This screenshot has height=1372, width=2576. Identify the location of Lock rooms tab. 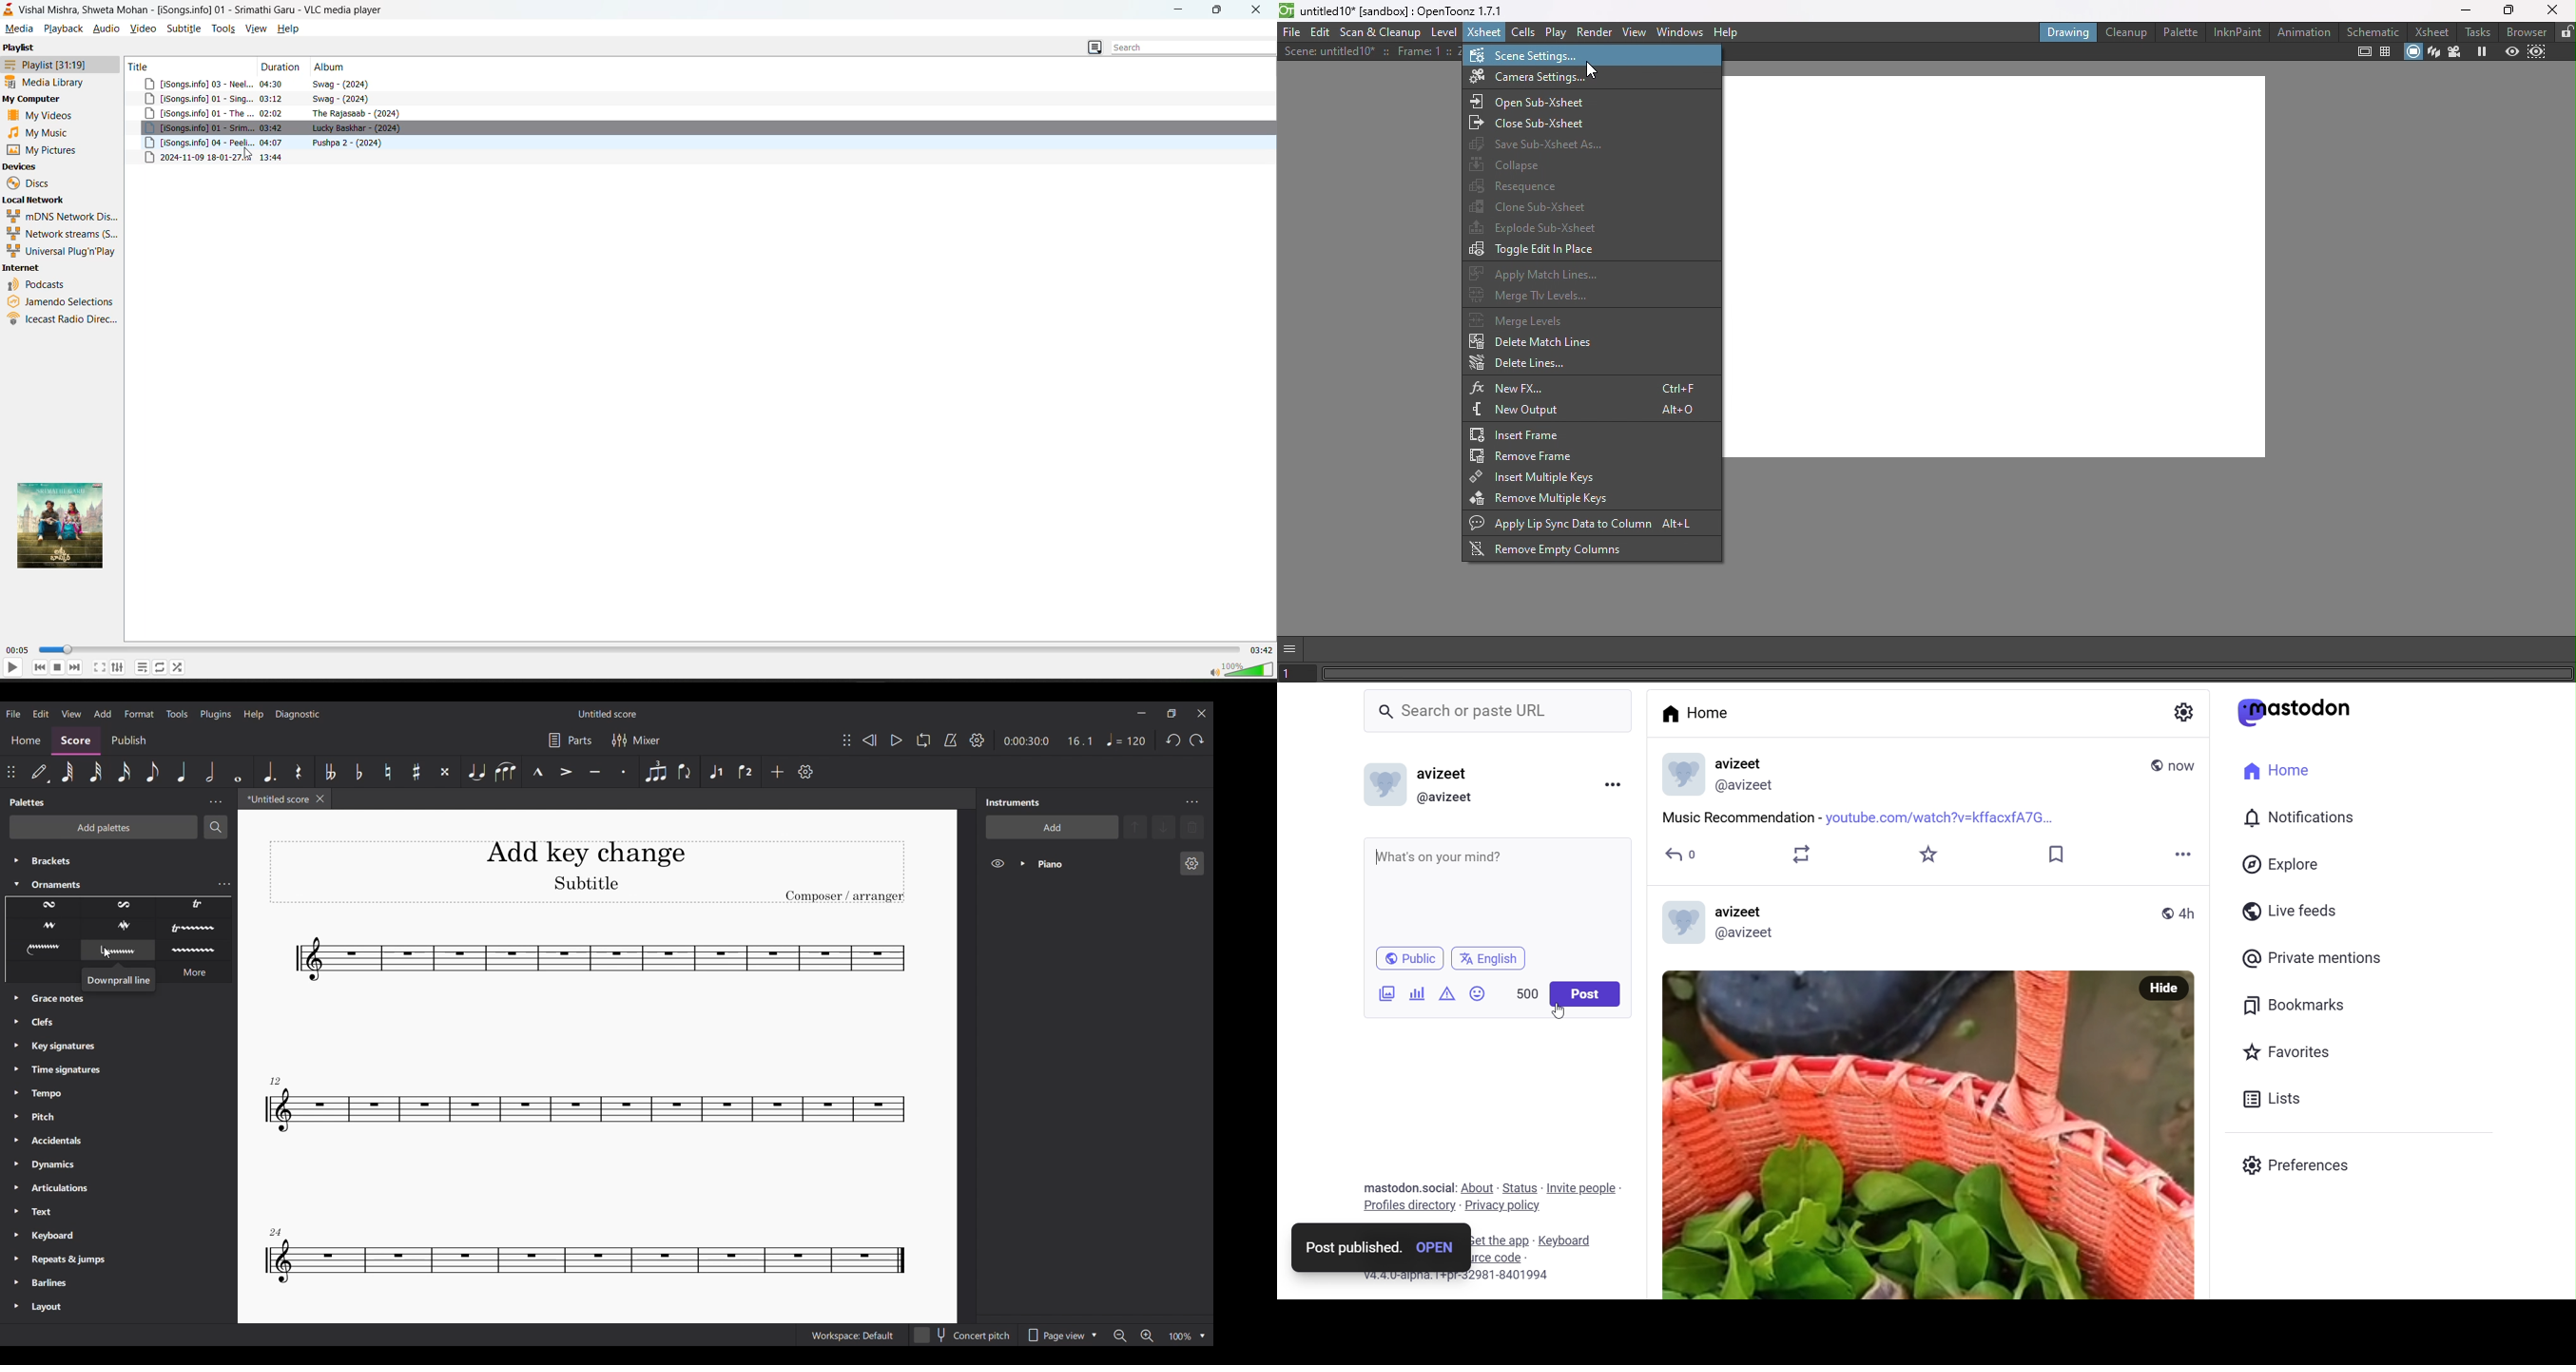
(2565, 32).